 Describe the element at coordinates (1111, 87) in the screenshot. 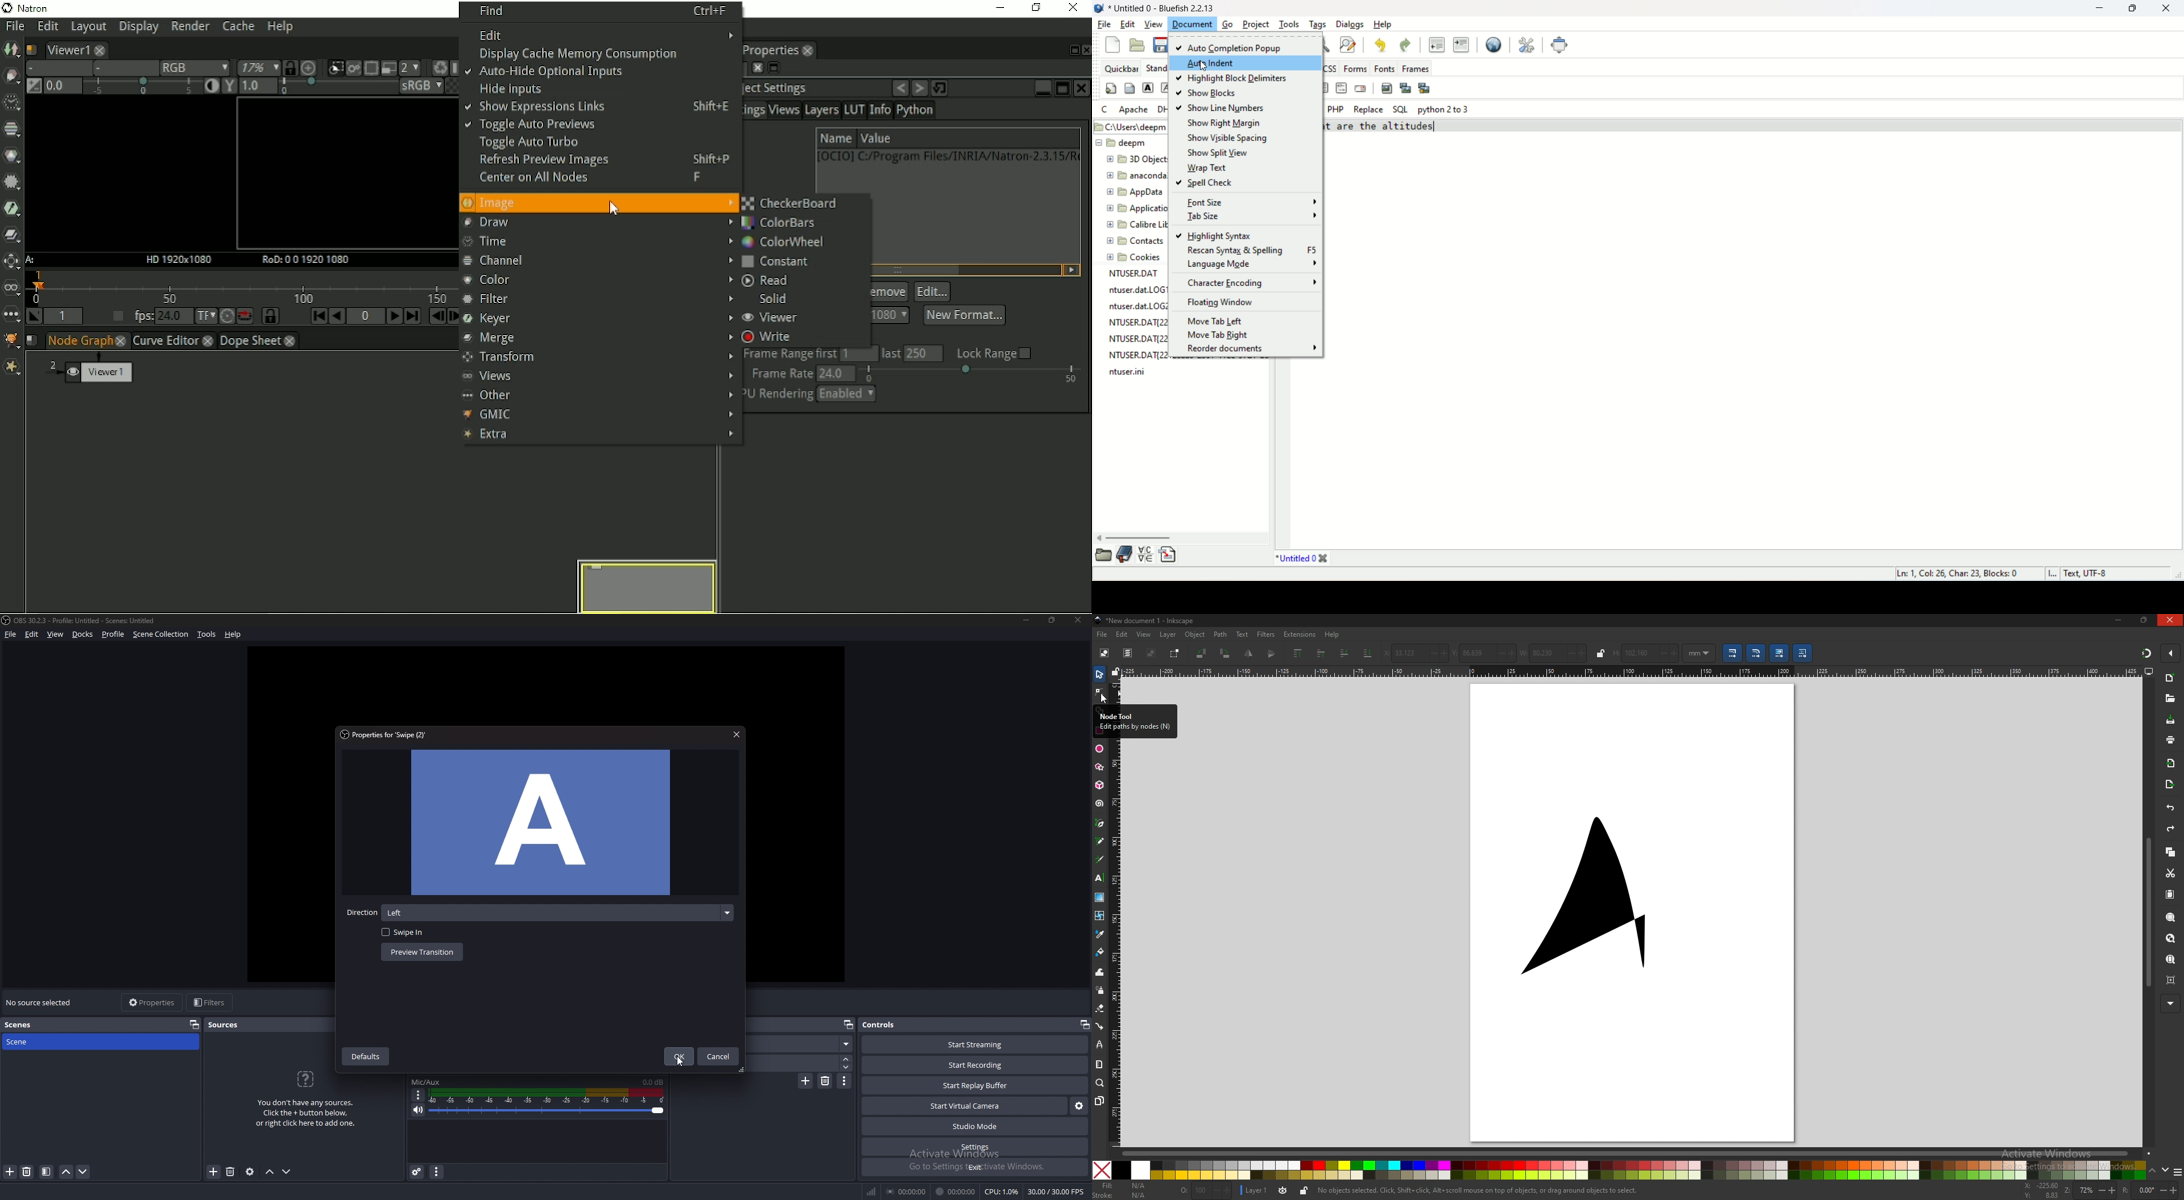

I see `quickstart` at that location.